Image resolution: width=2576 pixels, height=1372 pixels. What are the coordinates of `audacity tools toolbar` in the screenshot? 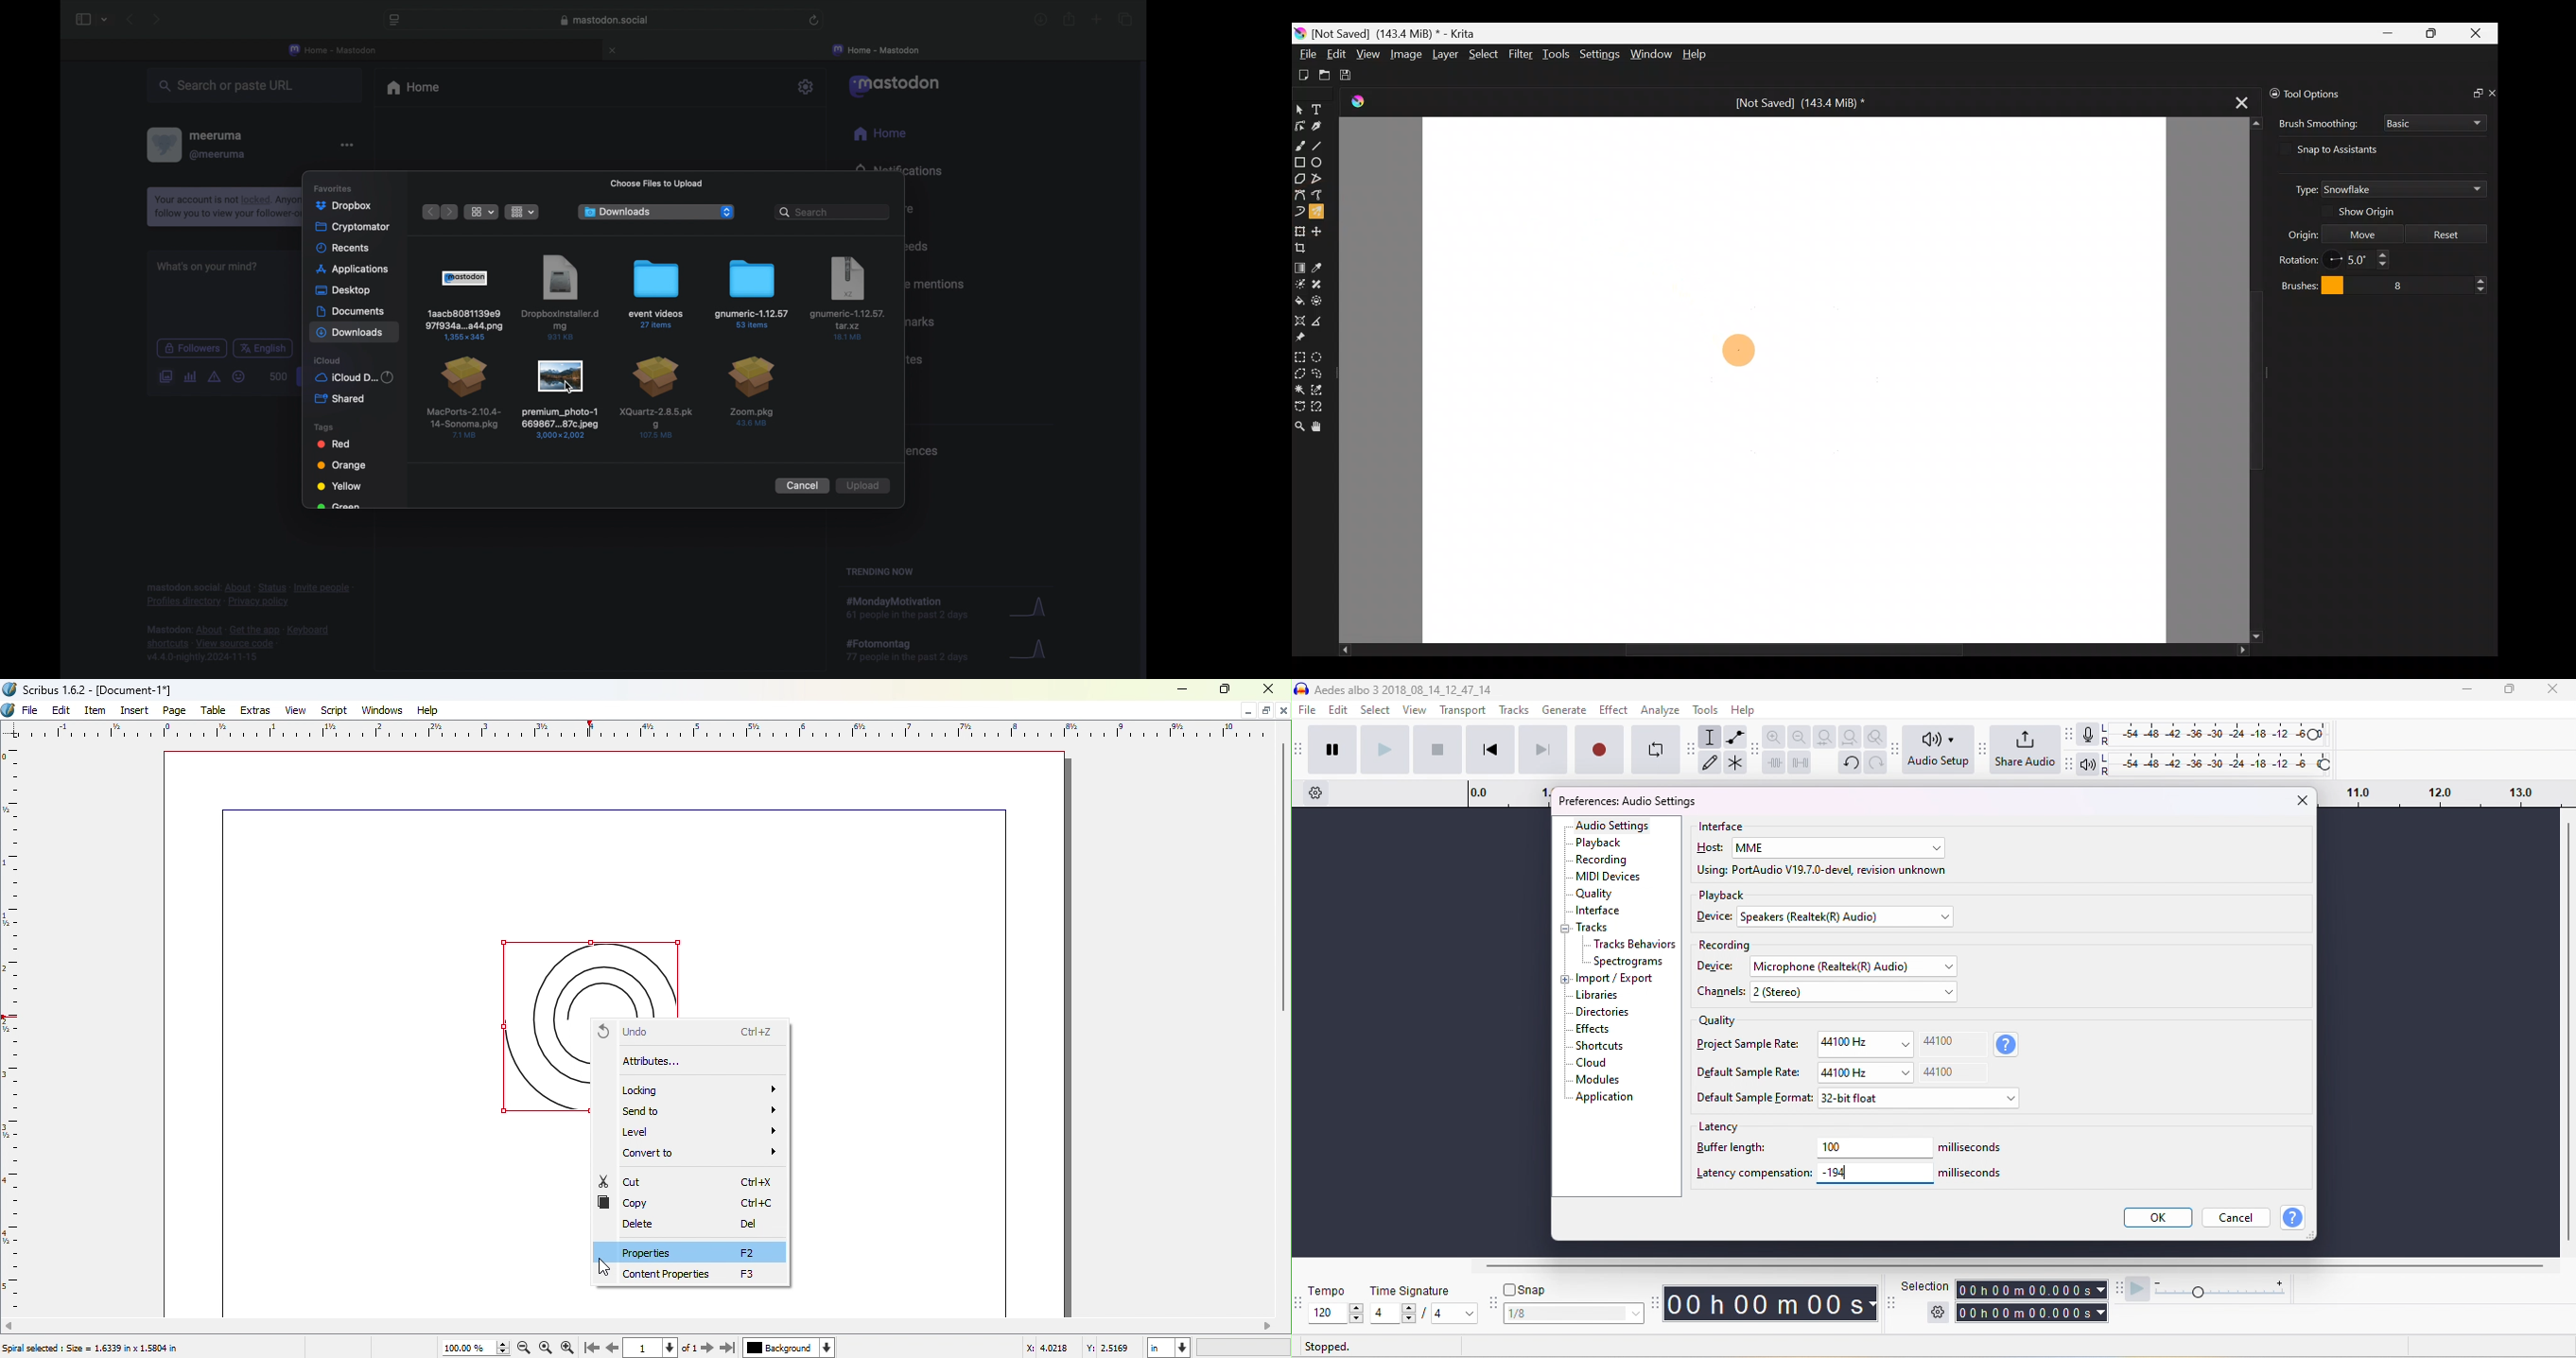 It's located at (1693, 749).